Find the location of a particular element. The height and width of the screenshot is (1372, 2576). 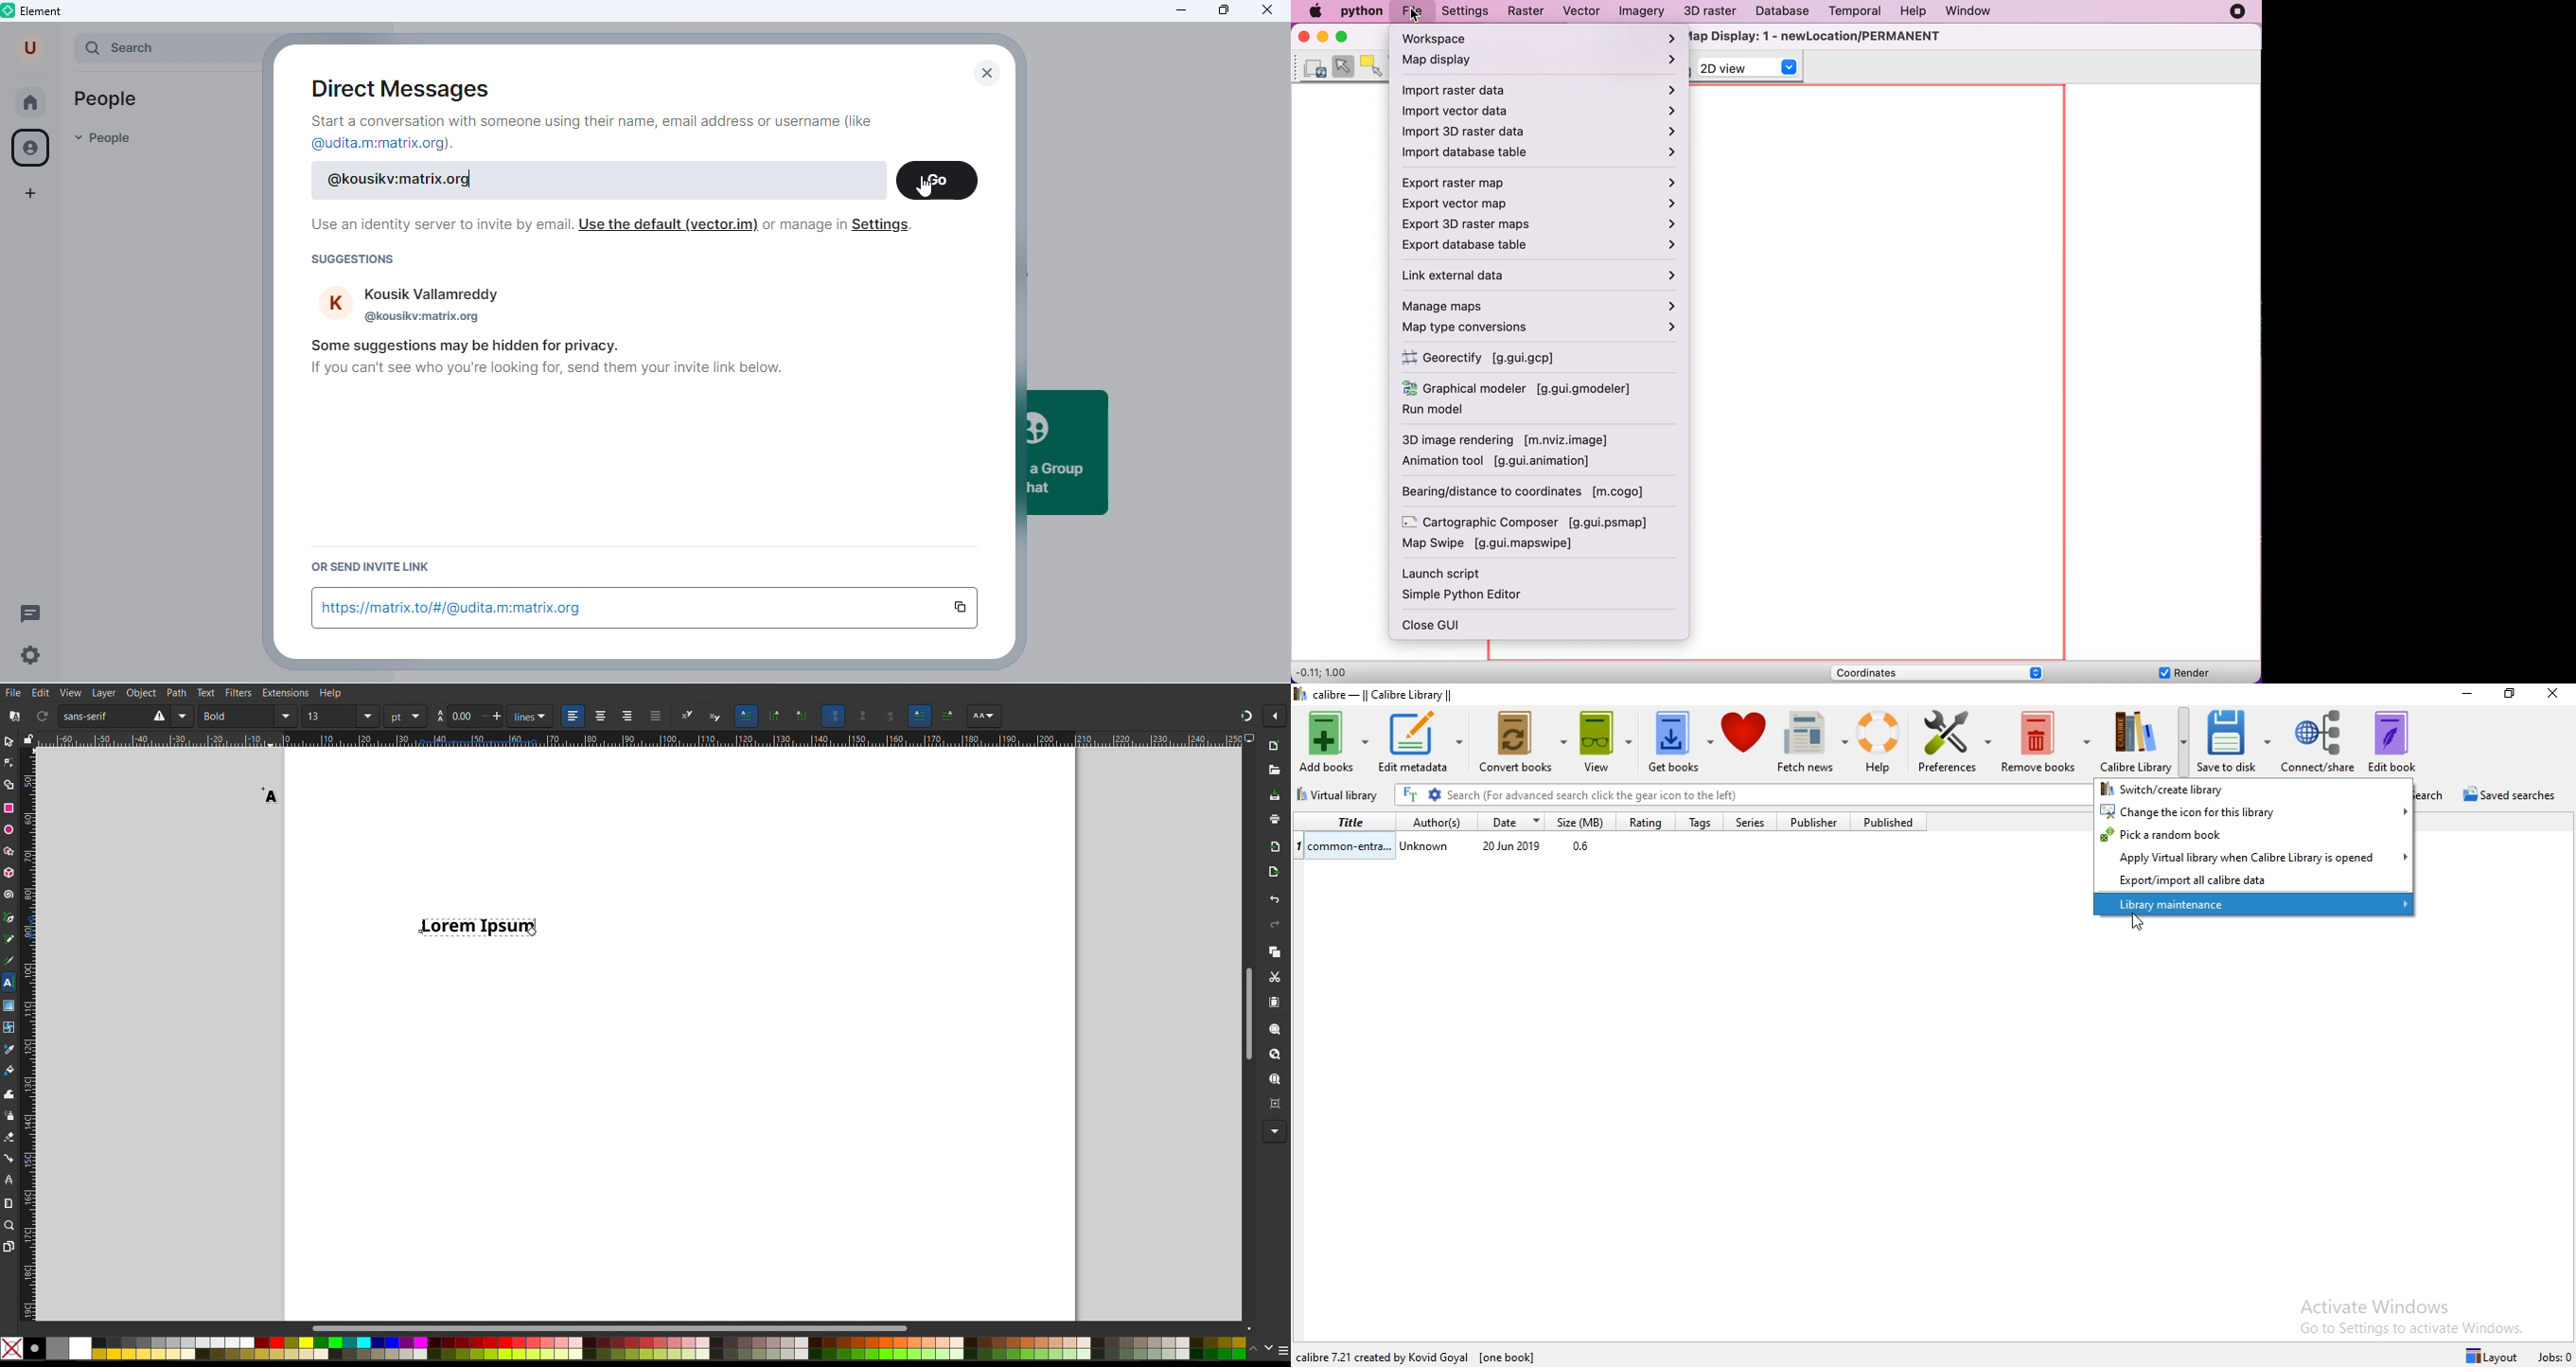

home is located at coordinates (30, 103).